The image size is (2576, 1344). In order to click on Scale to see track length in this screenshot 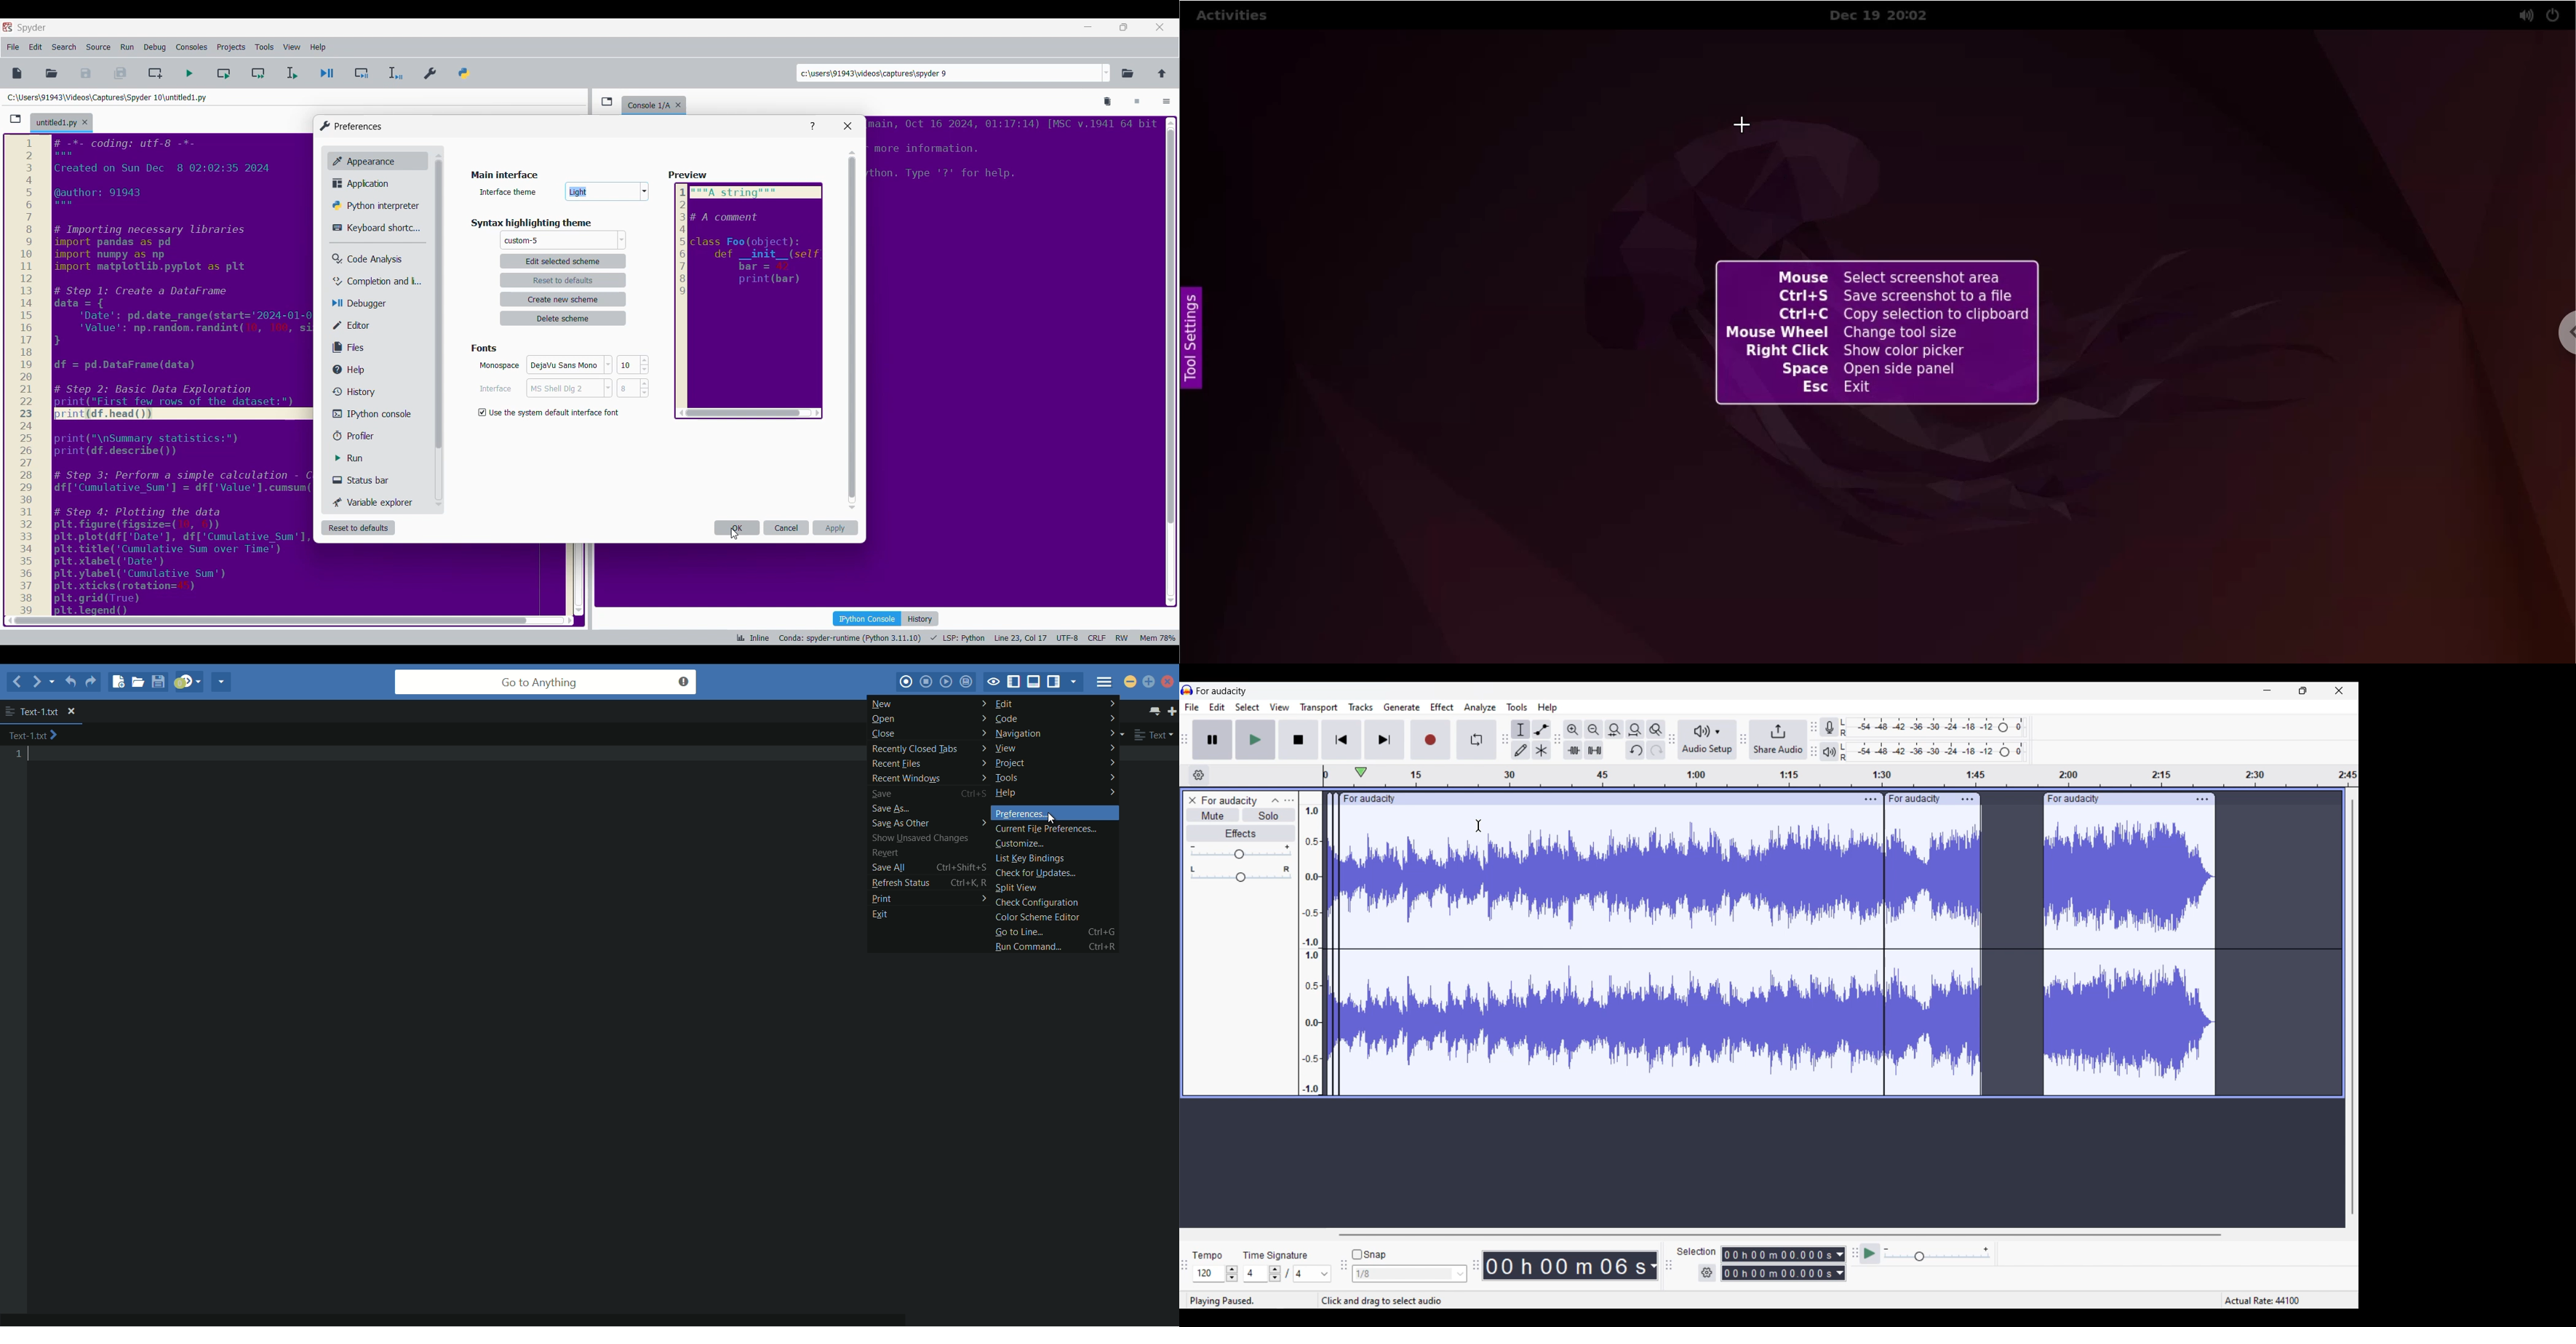, I will do `click(1837, 775)`.